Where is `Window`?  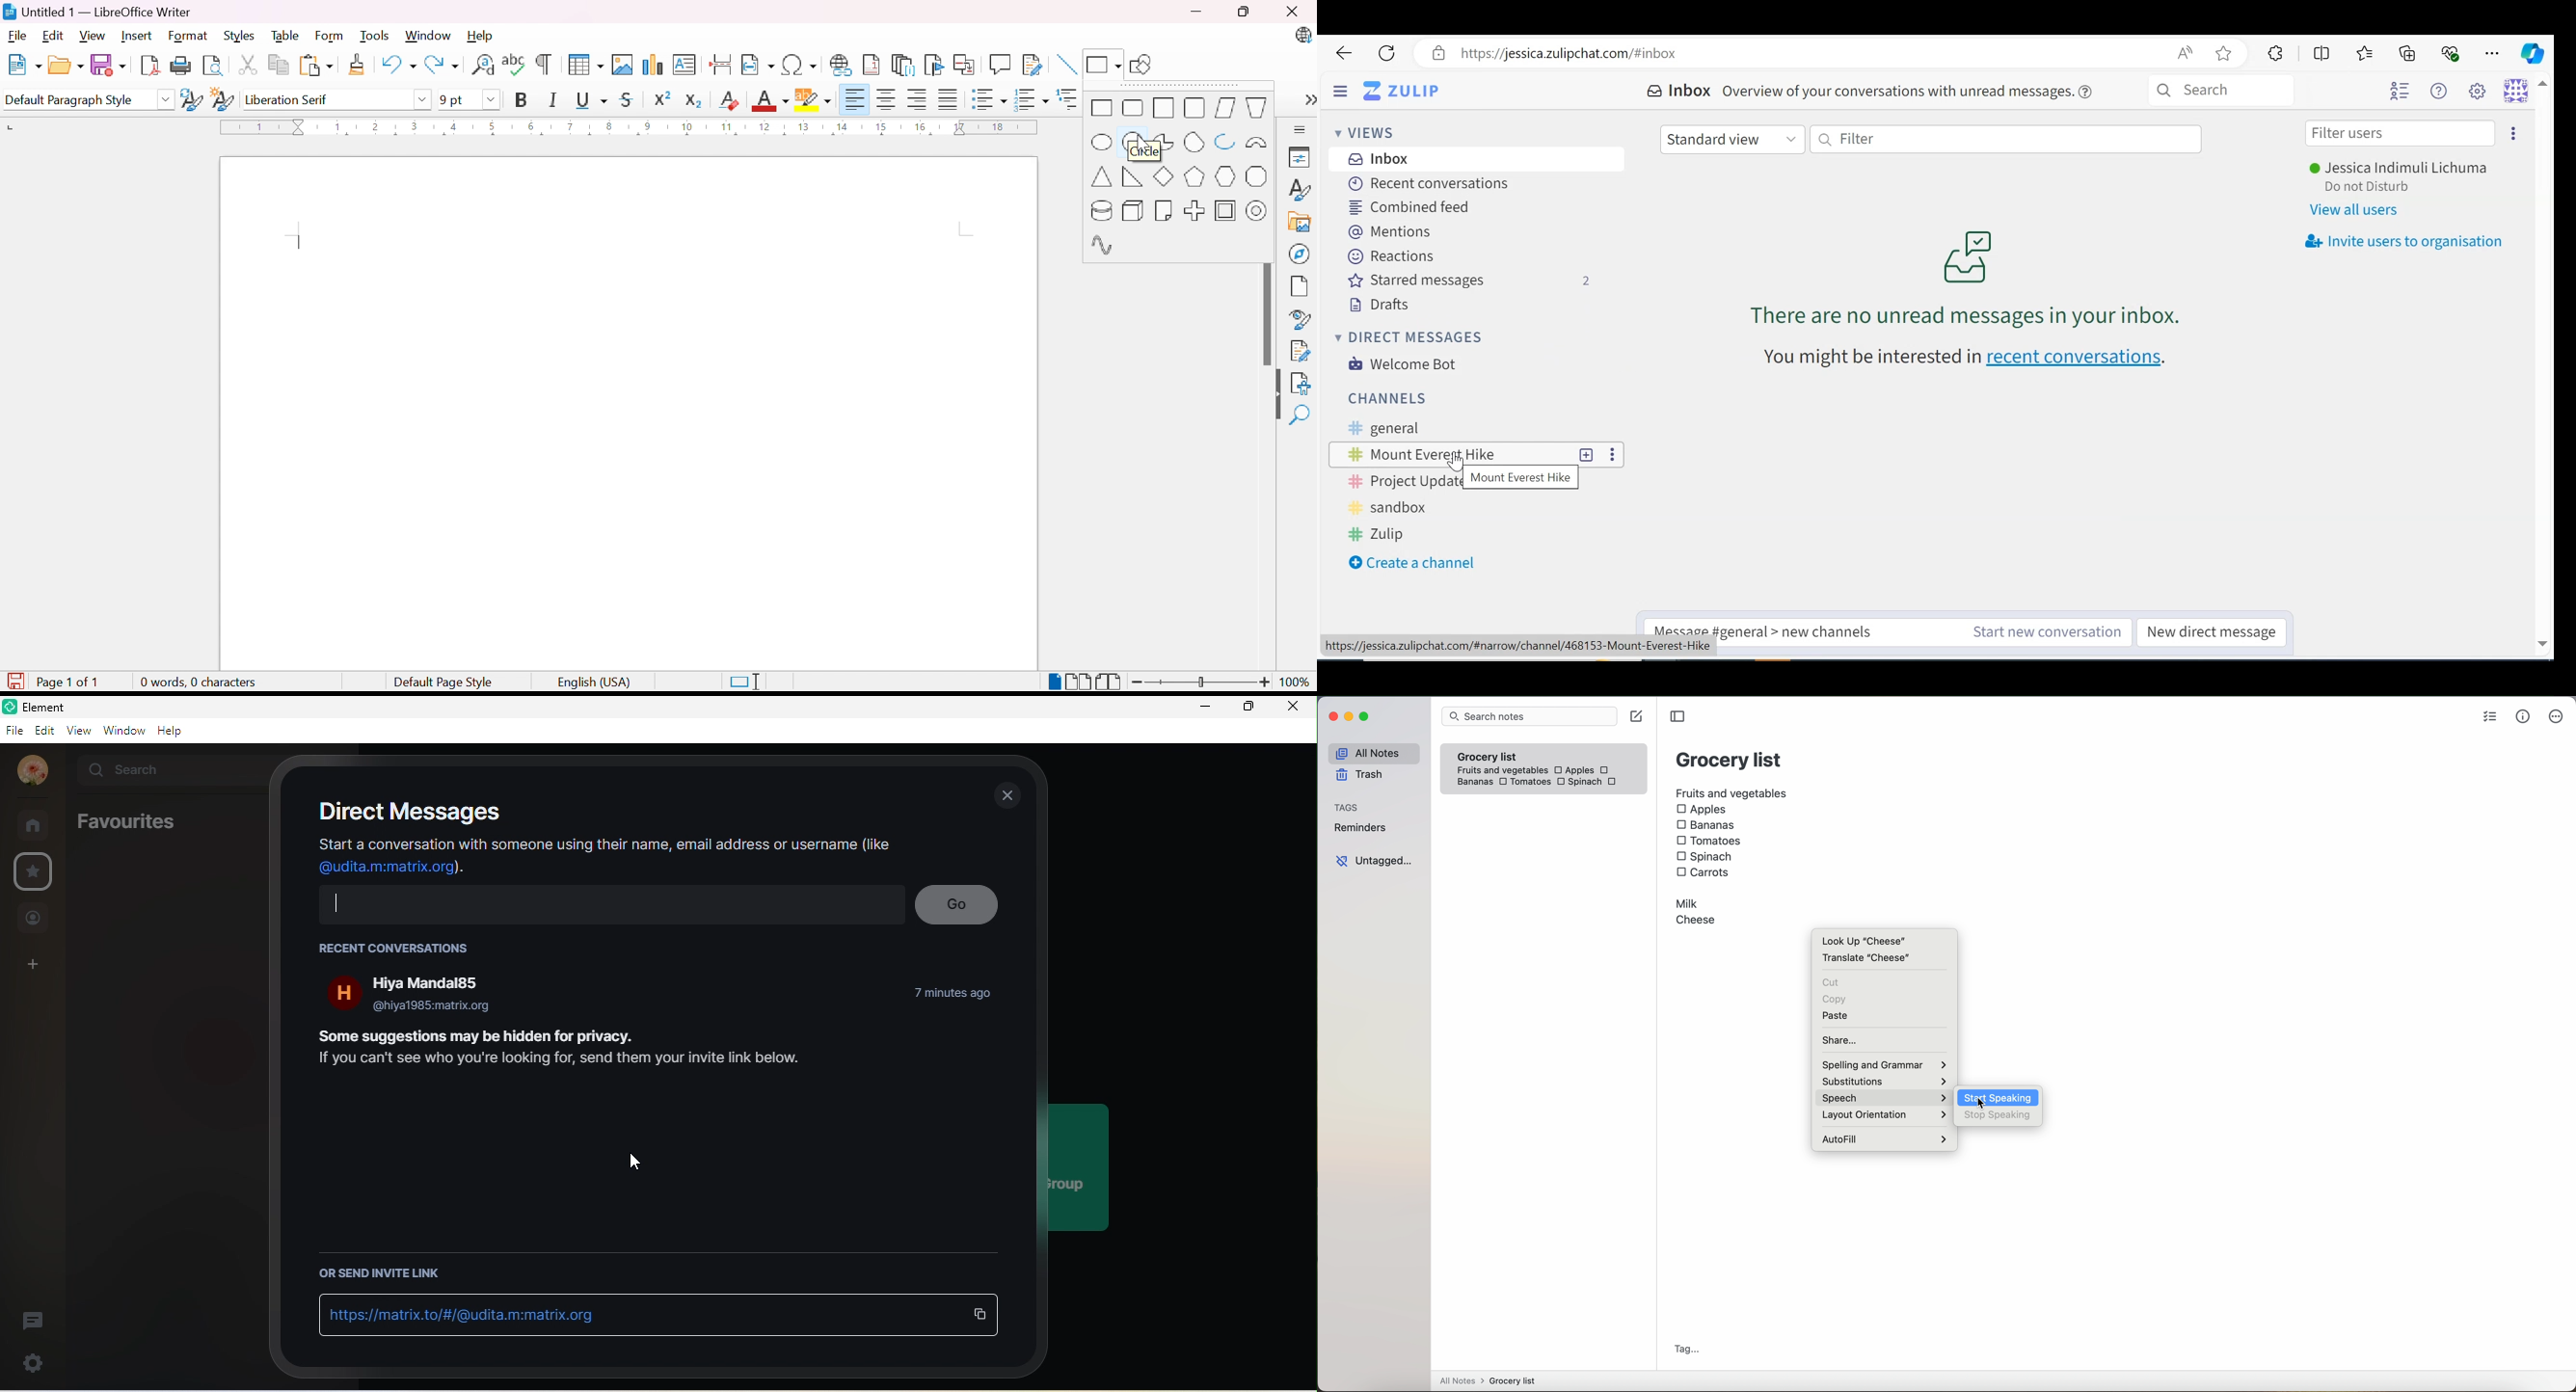
Window is located at coordinates (428, 36).